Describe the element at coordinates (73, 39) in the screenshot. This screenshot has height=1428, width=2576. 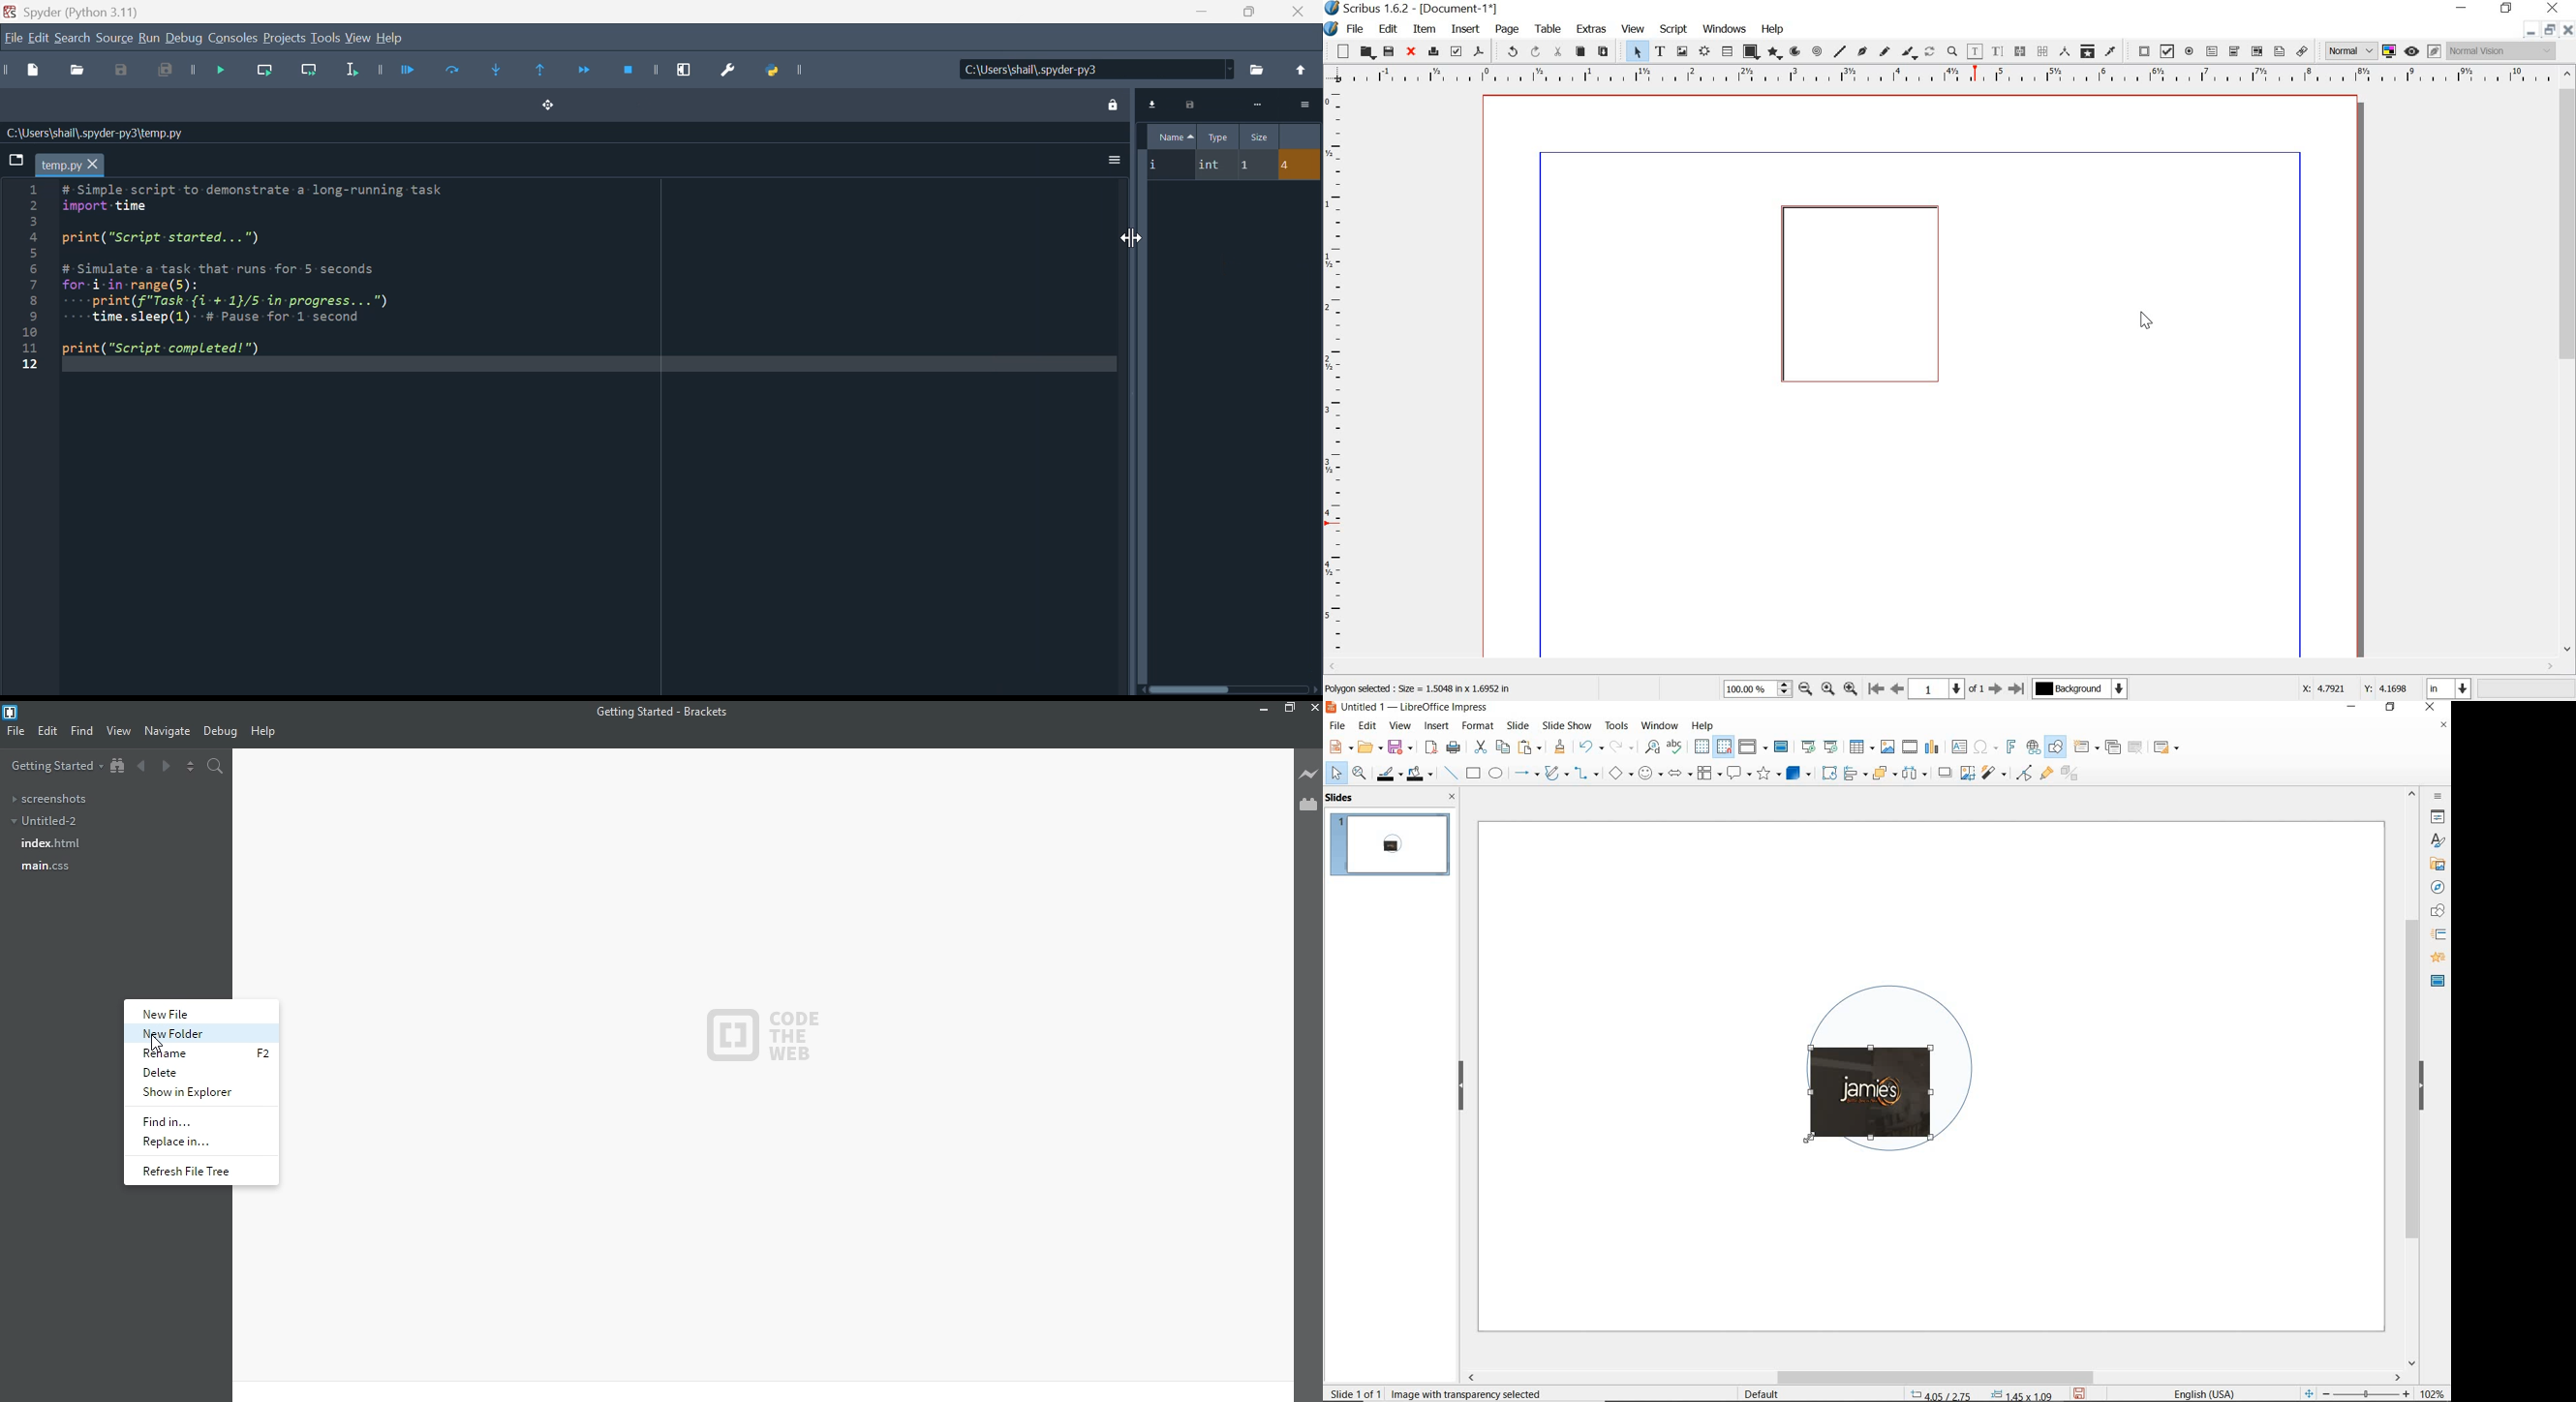
I see `Search` at that location.